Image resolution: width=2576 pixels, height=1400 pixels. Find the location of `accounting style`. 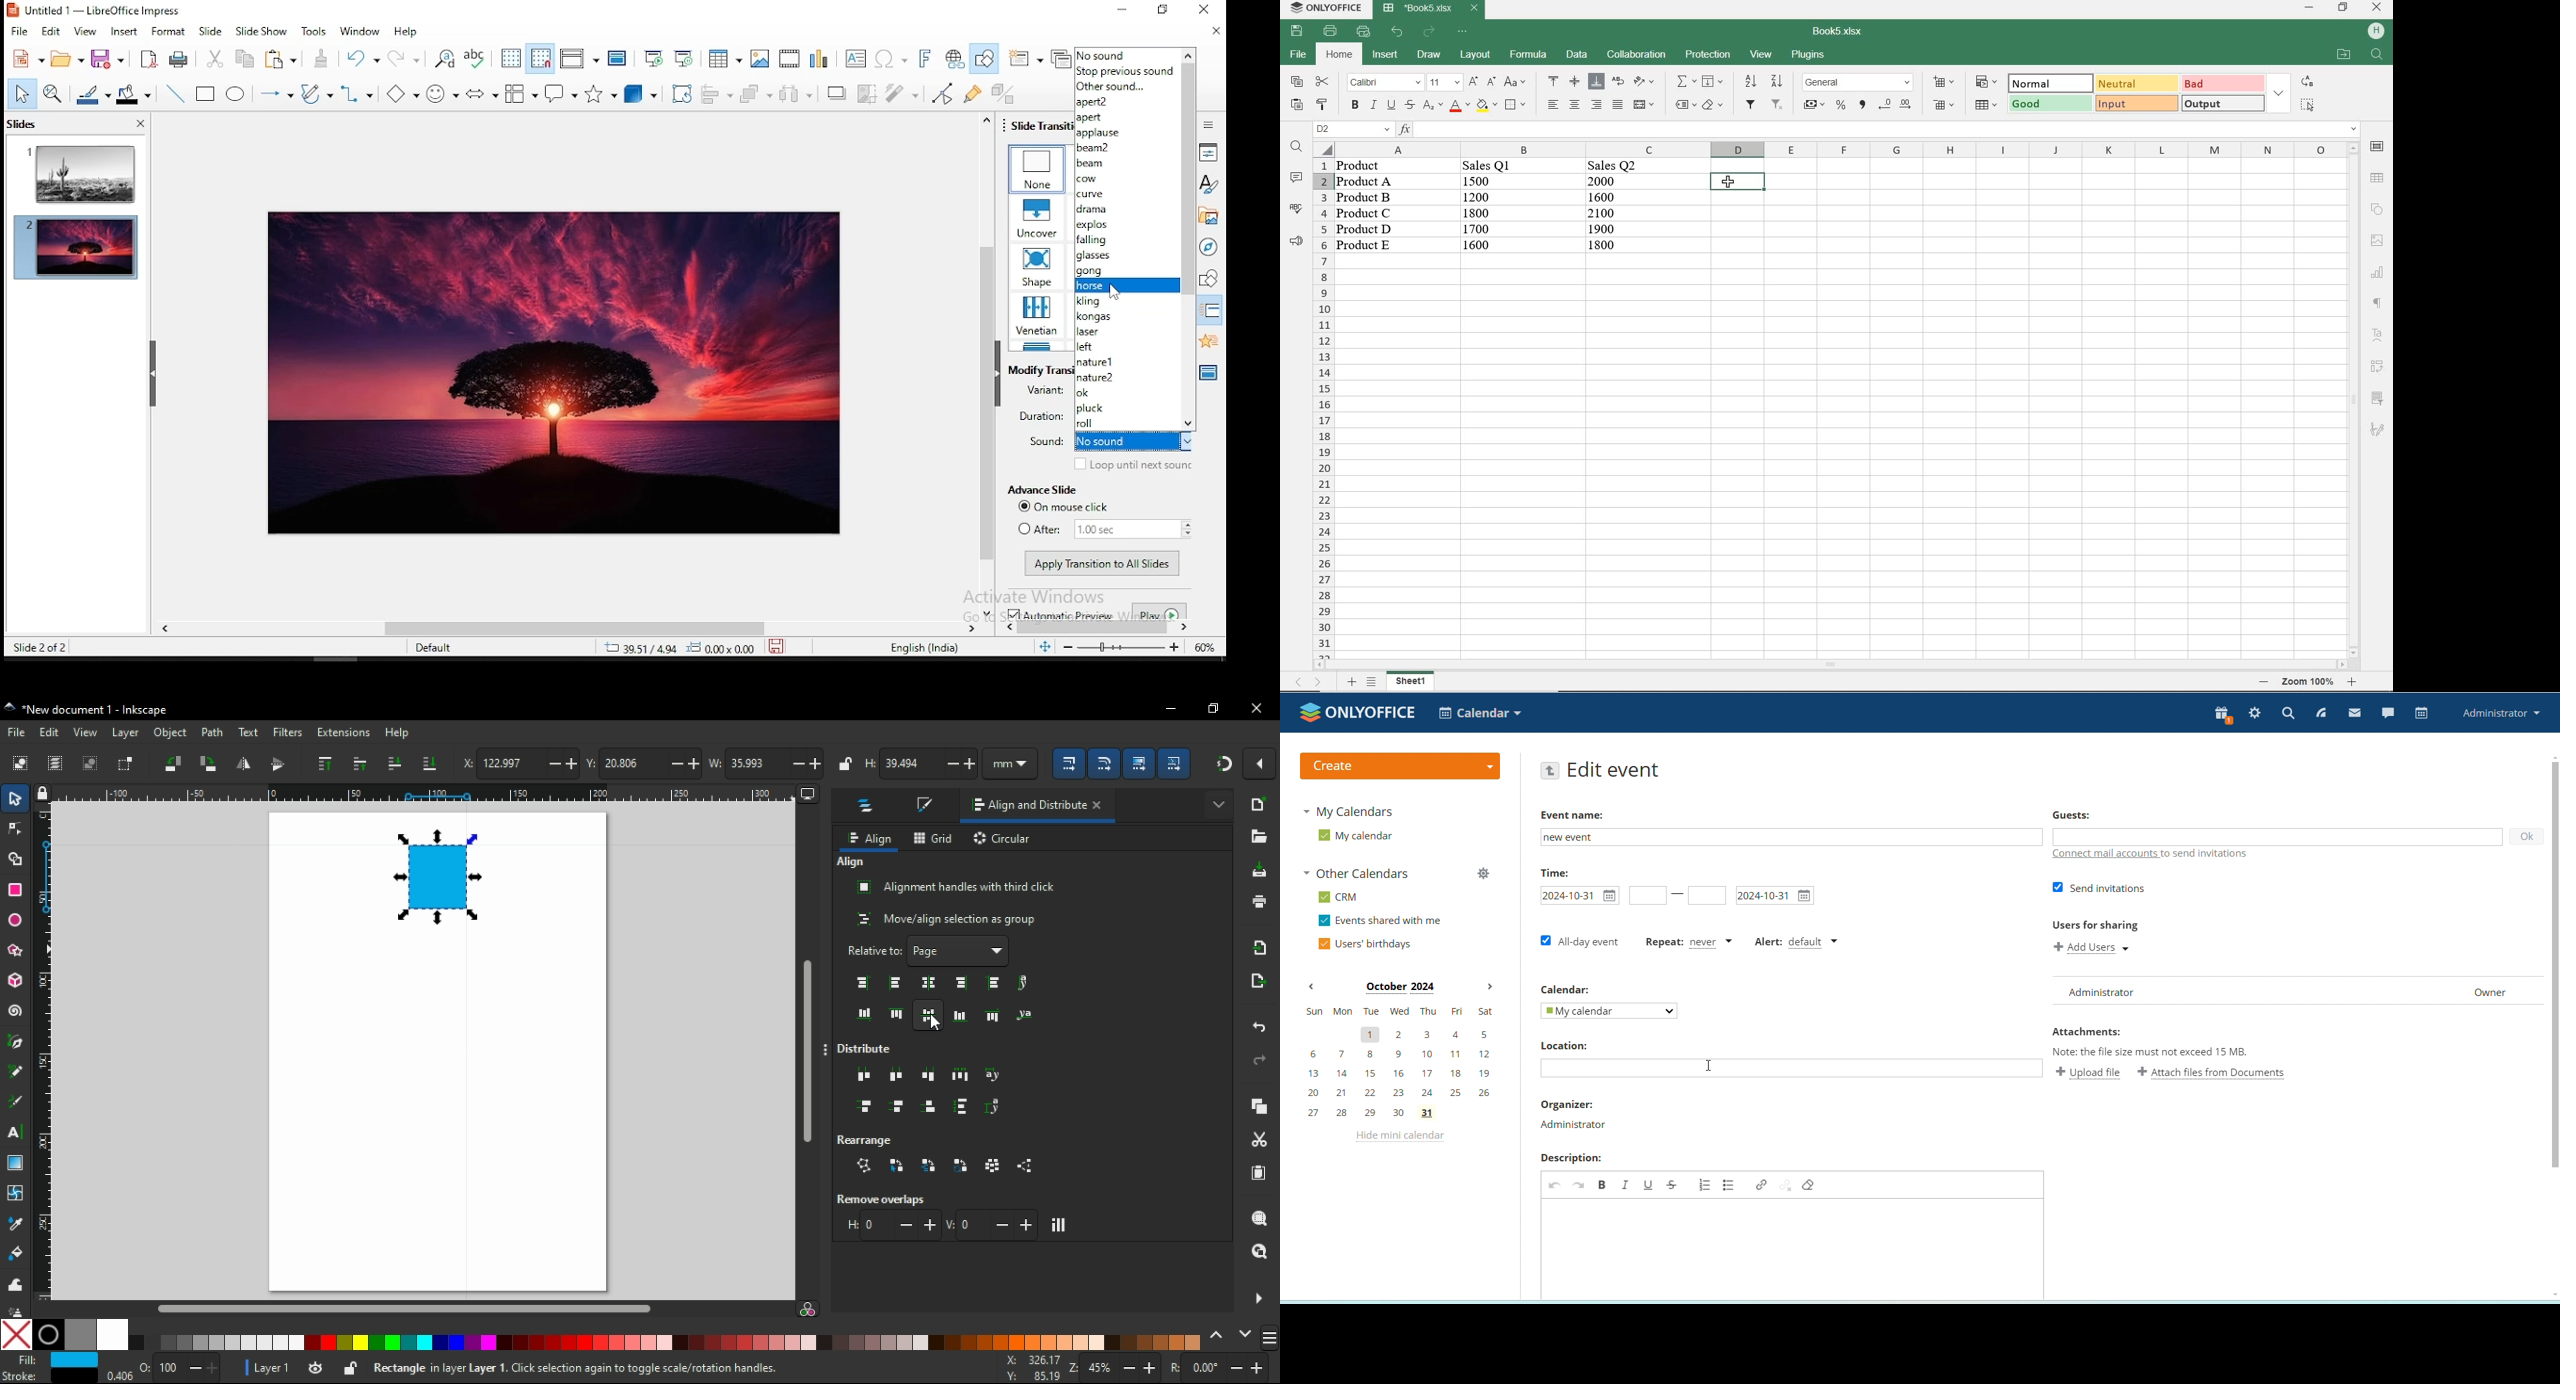

accounting style is located at coordinates (1814, 104).